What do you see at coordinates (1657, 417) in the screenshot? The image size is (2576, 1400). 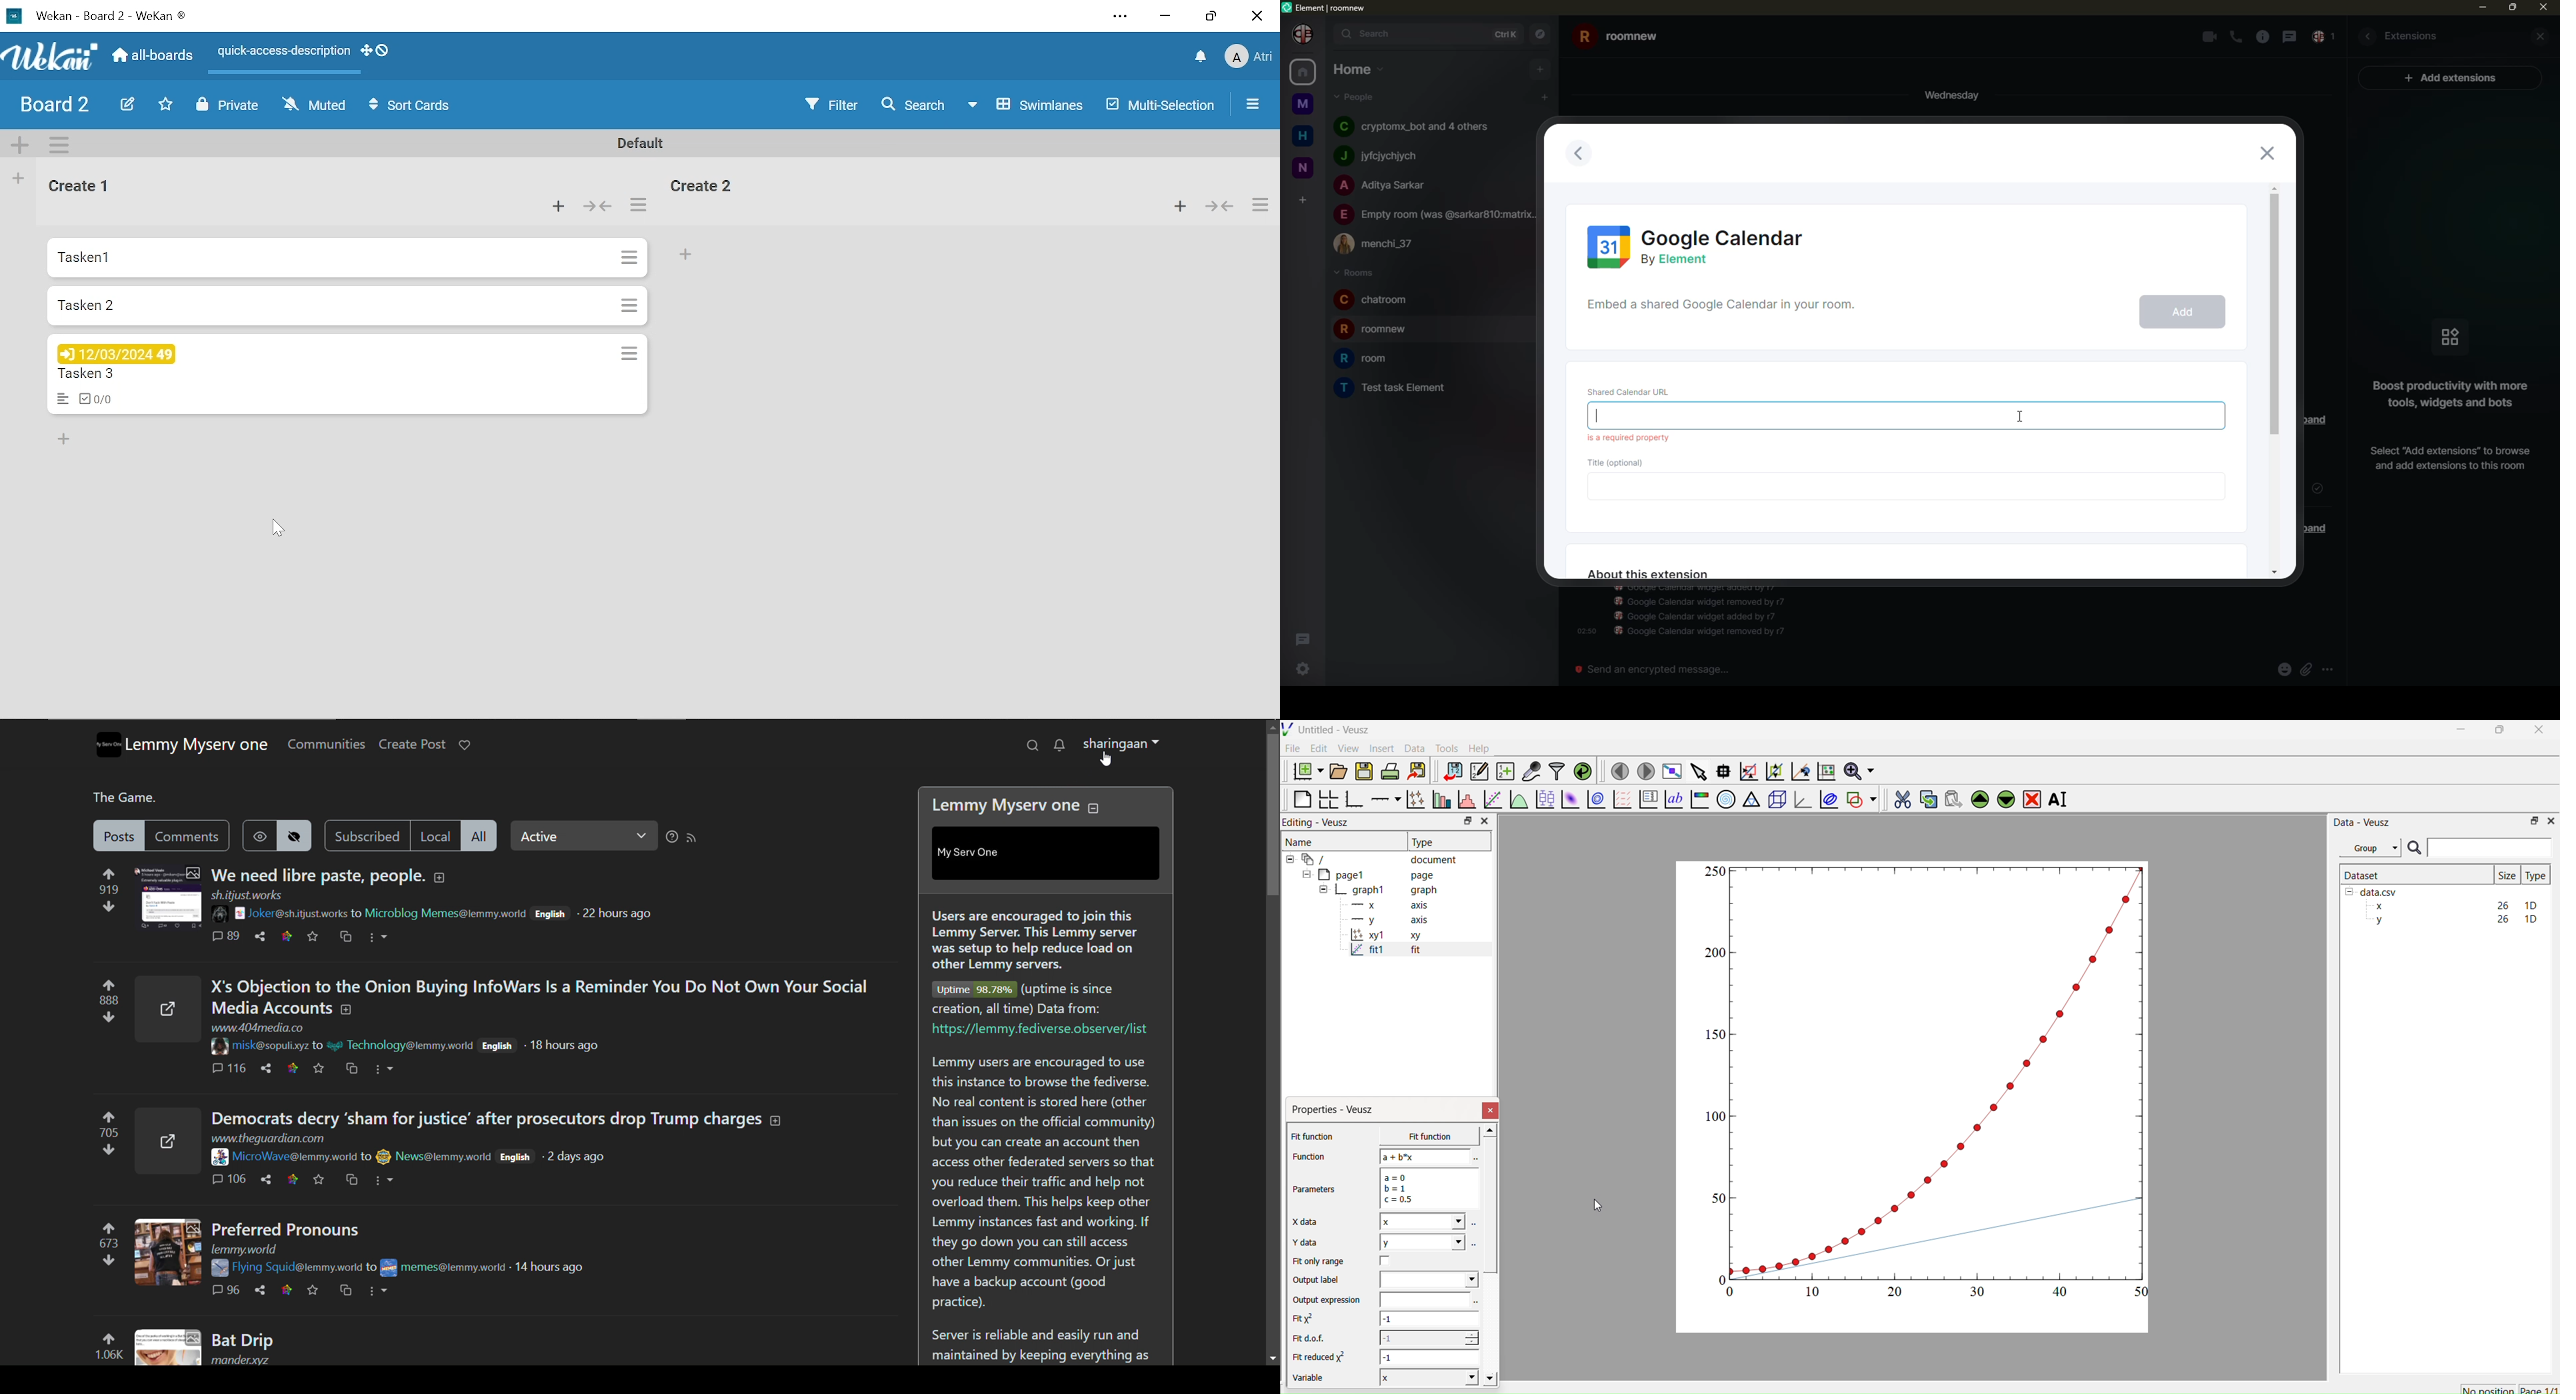 I see `type` at bounding box center [1657, 417].